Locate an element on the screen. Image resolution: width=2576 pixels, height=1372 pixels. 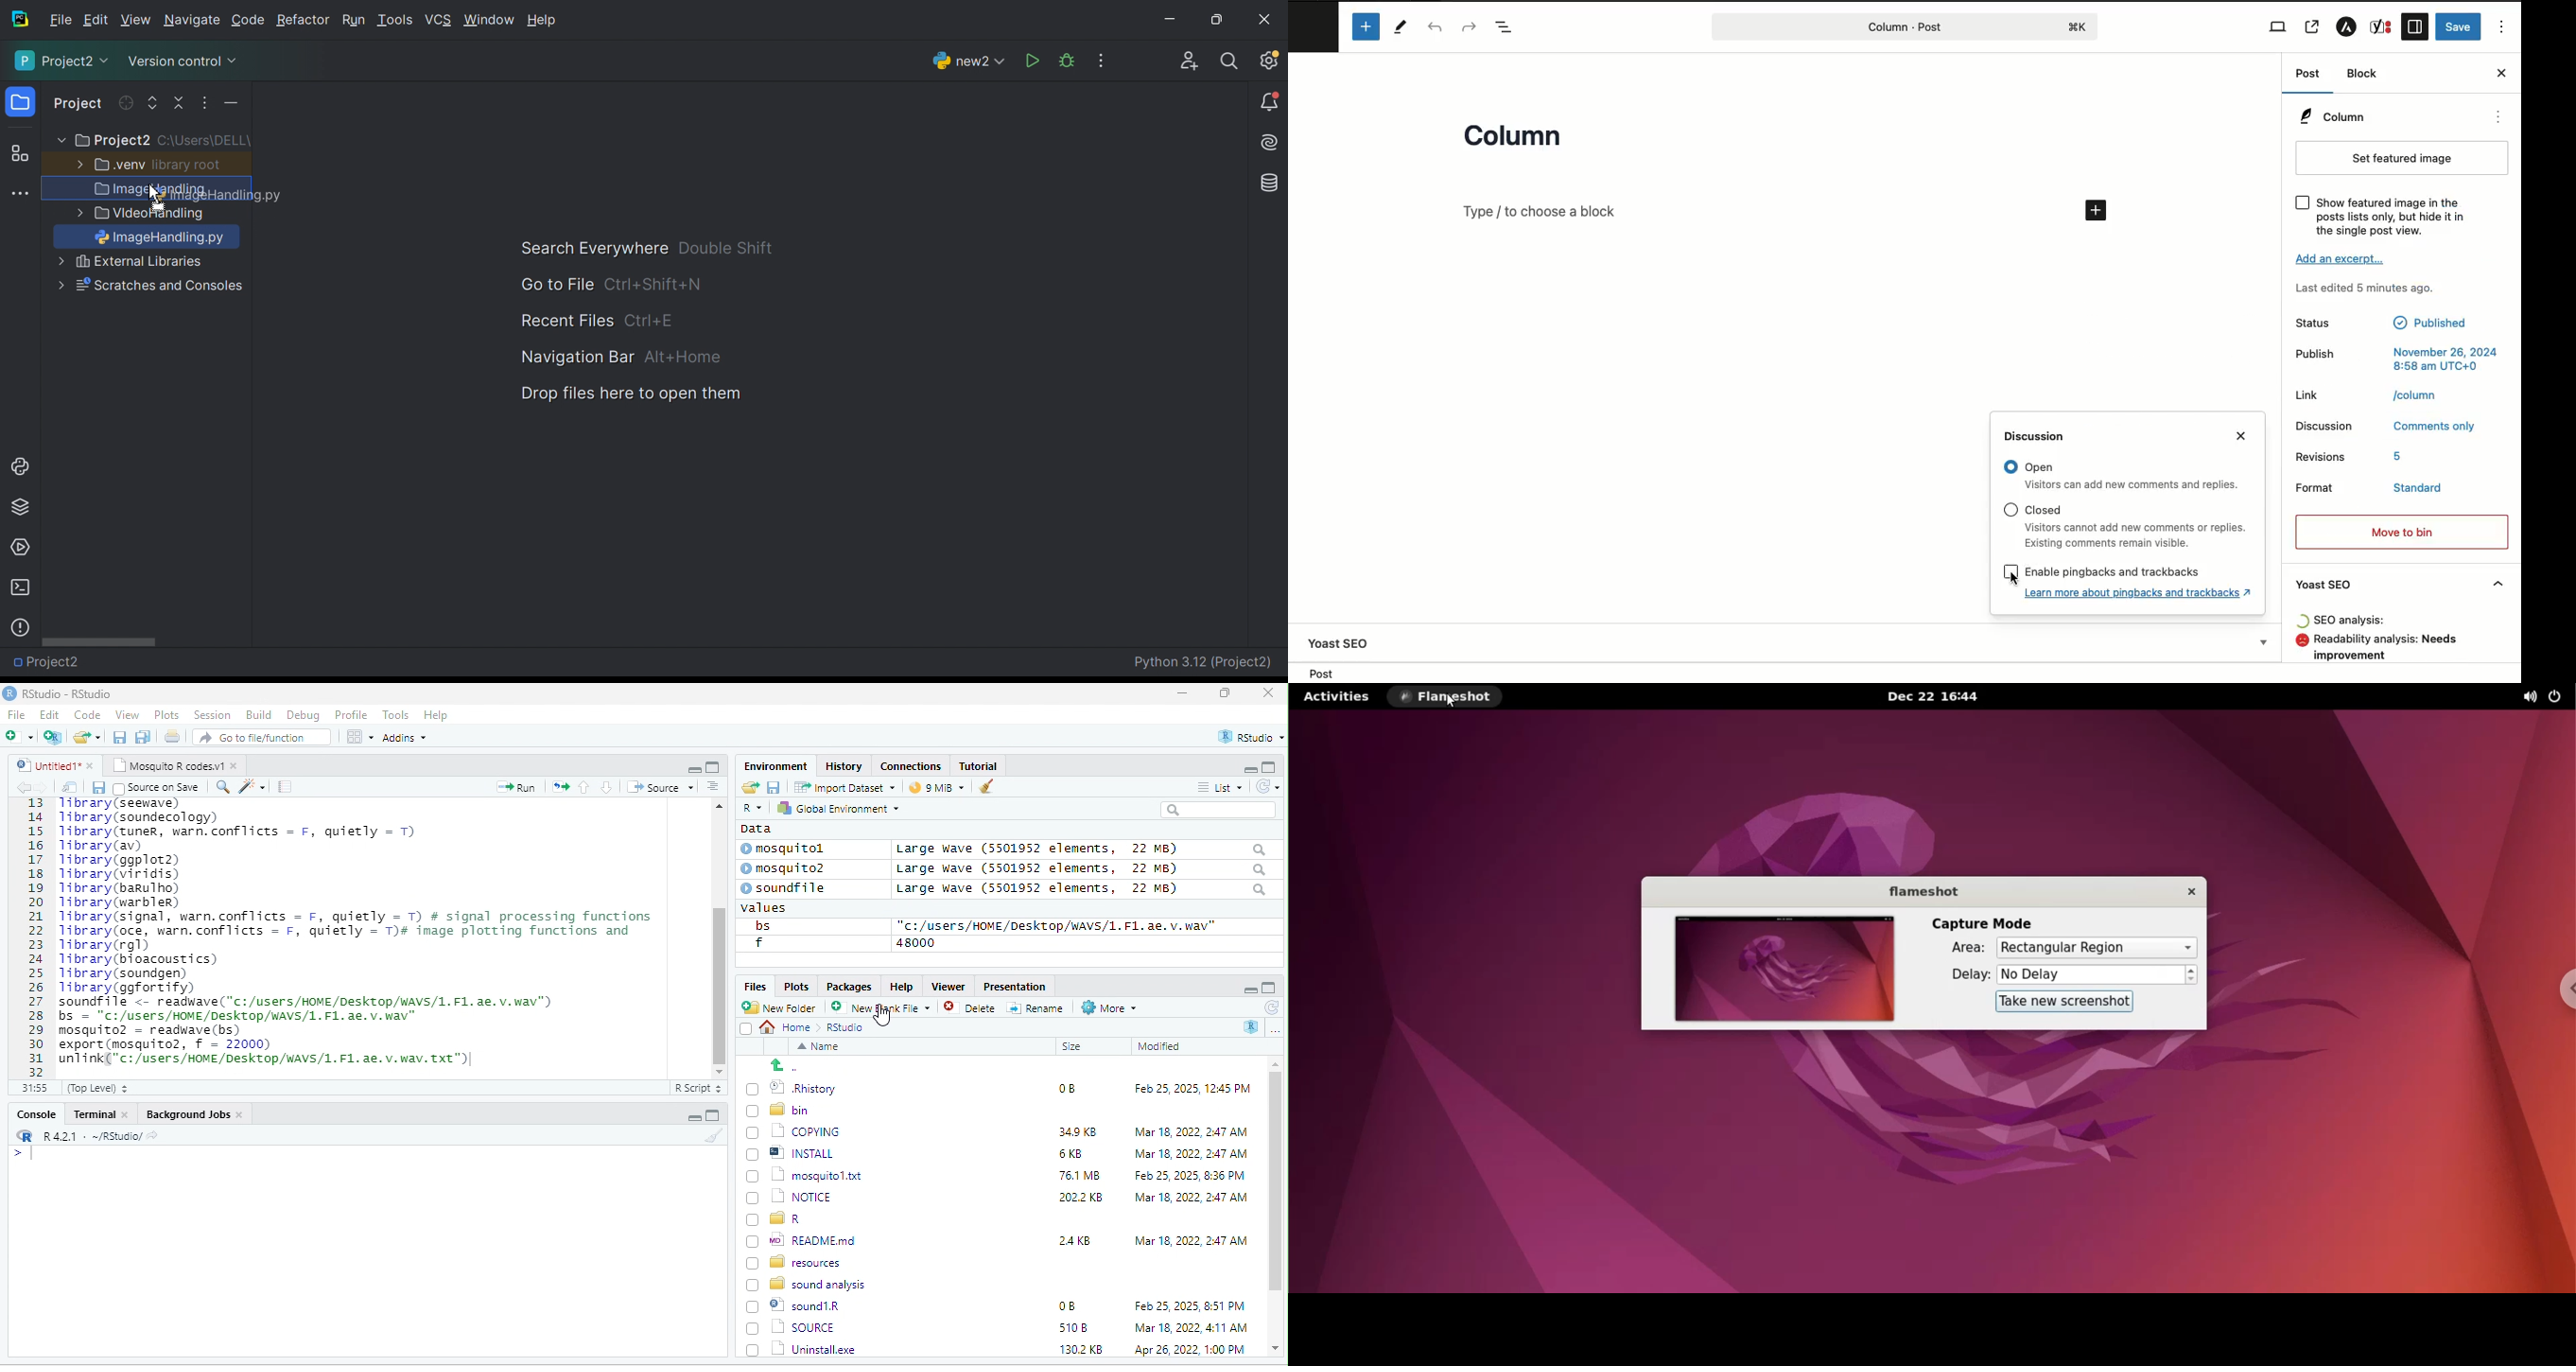
5108 is located at coordinates (1069, 1326).